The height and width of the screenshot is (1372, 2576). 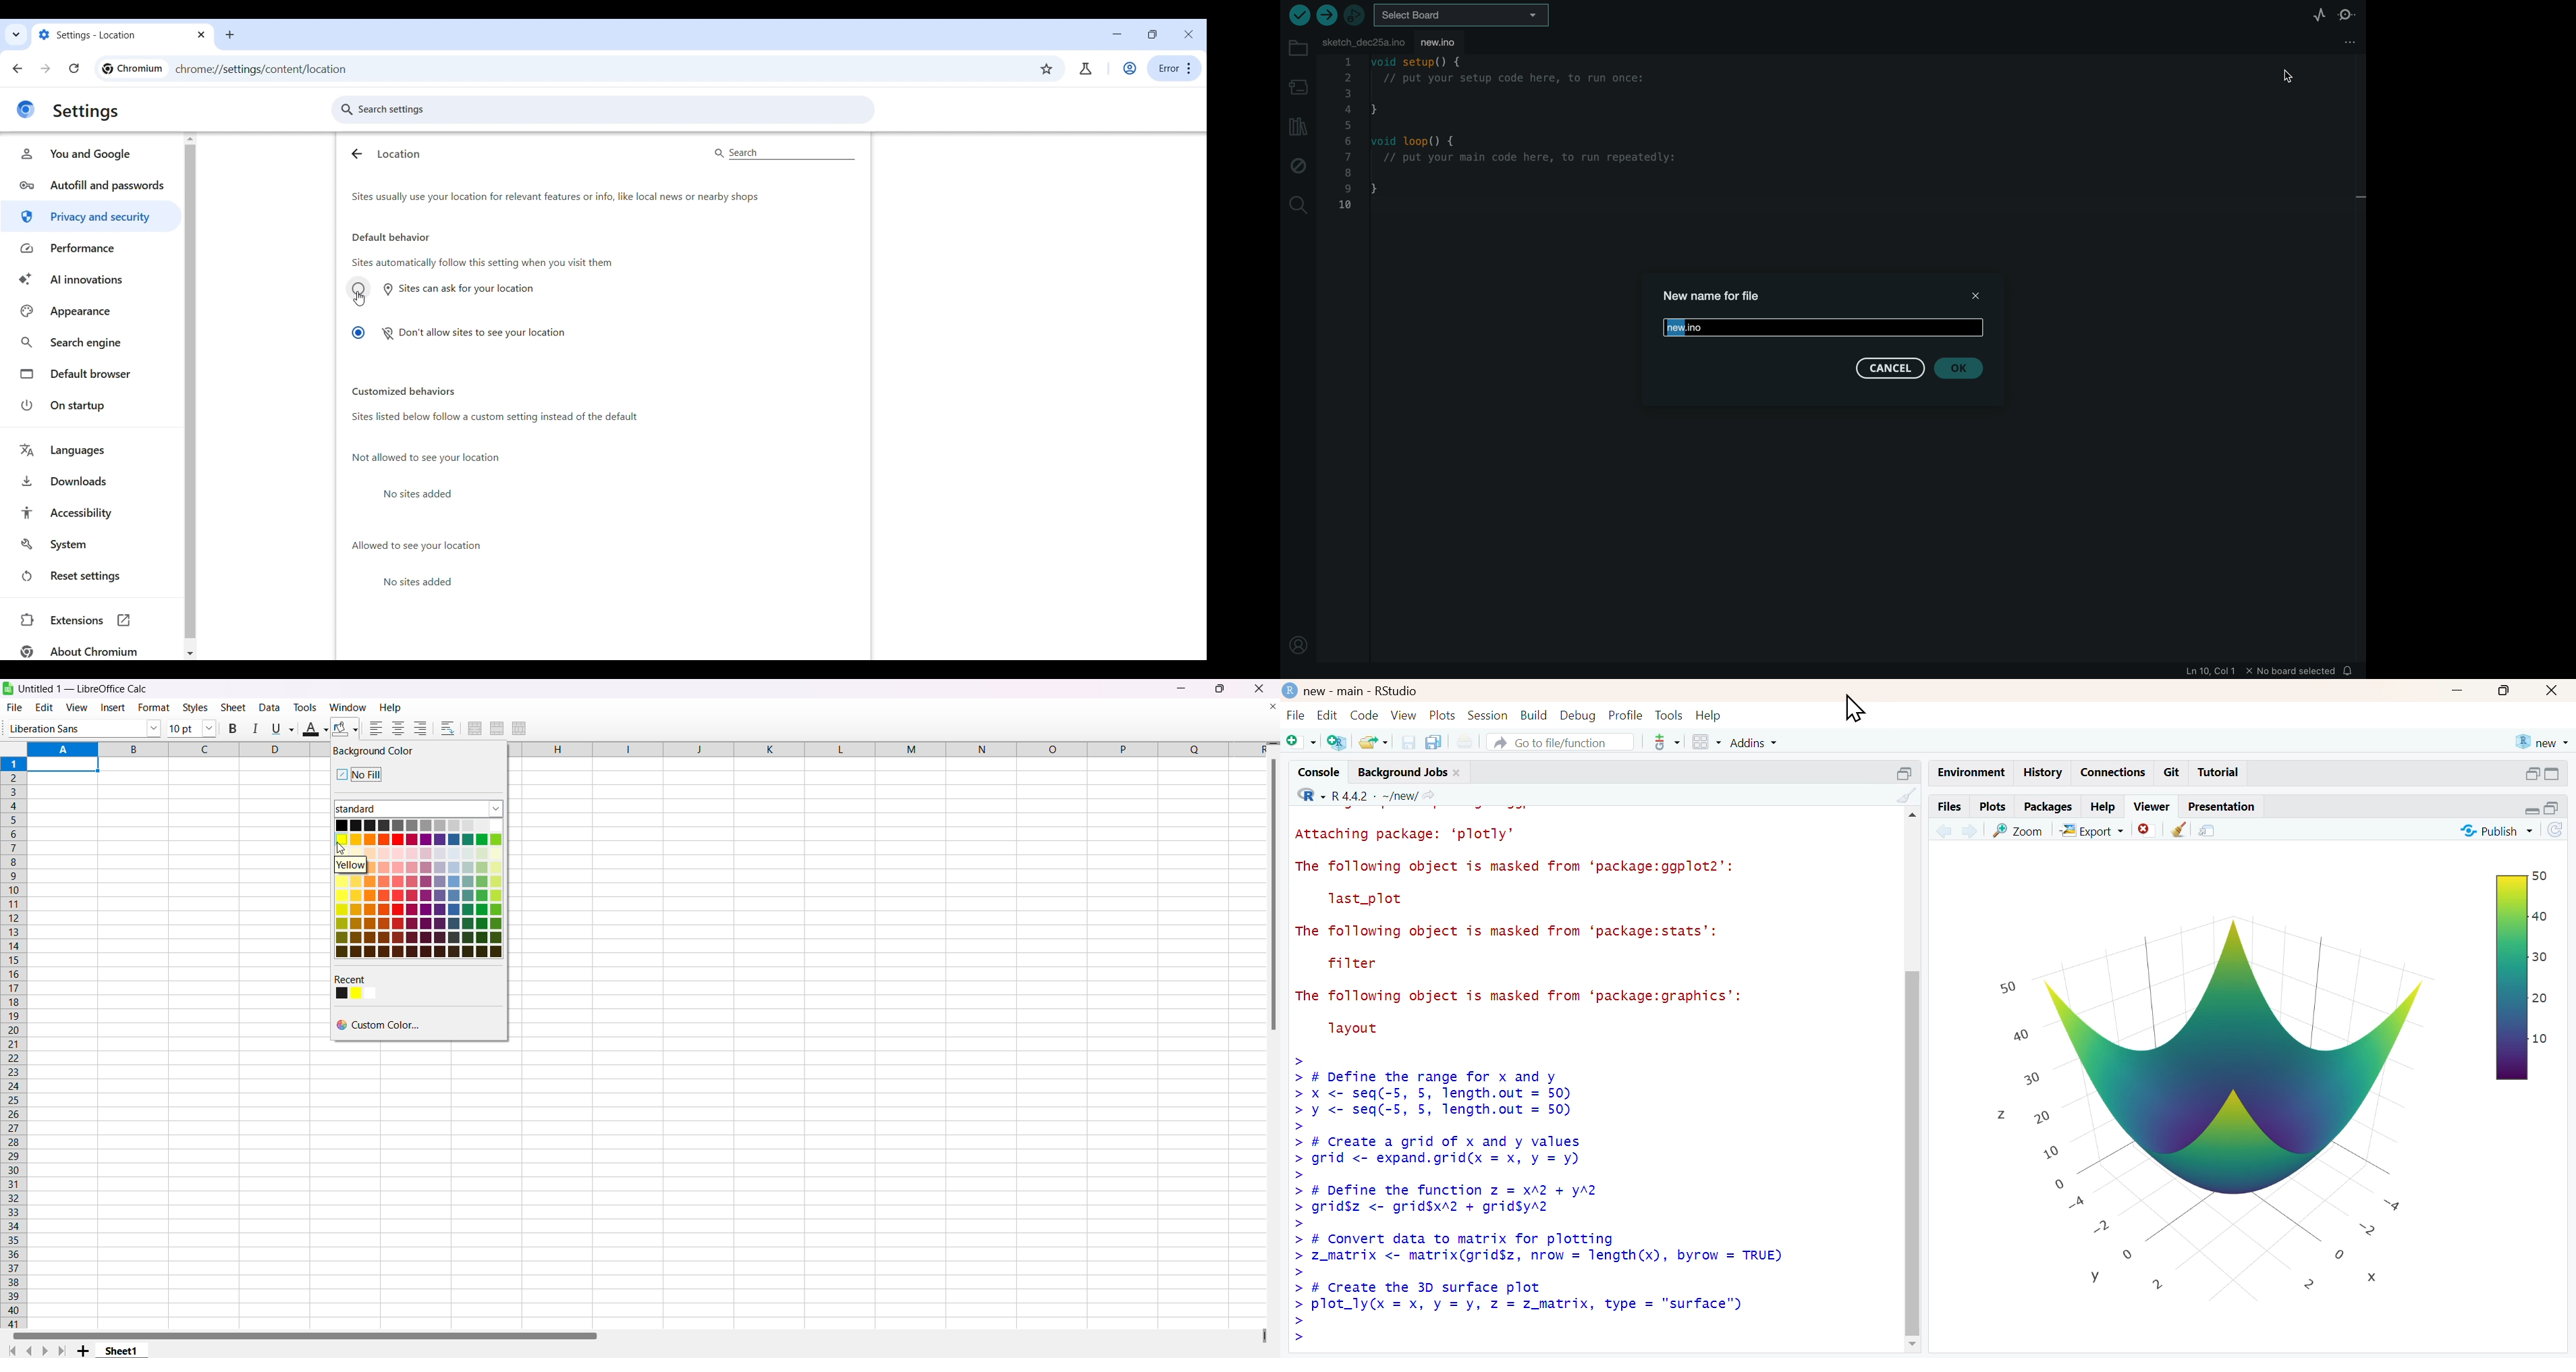 What do you see at coordinates (90, 619) in the screenshot?
I see `extensions` at bounding box center [90, 619].